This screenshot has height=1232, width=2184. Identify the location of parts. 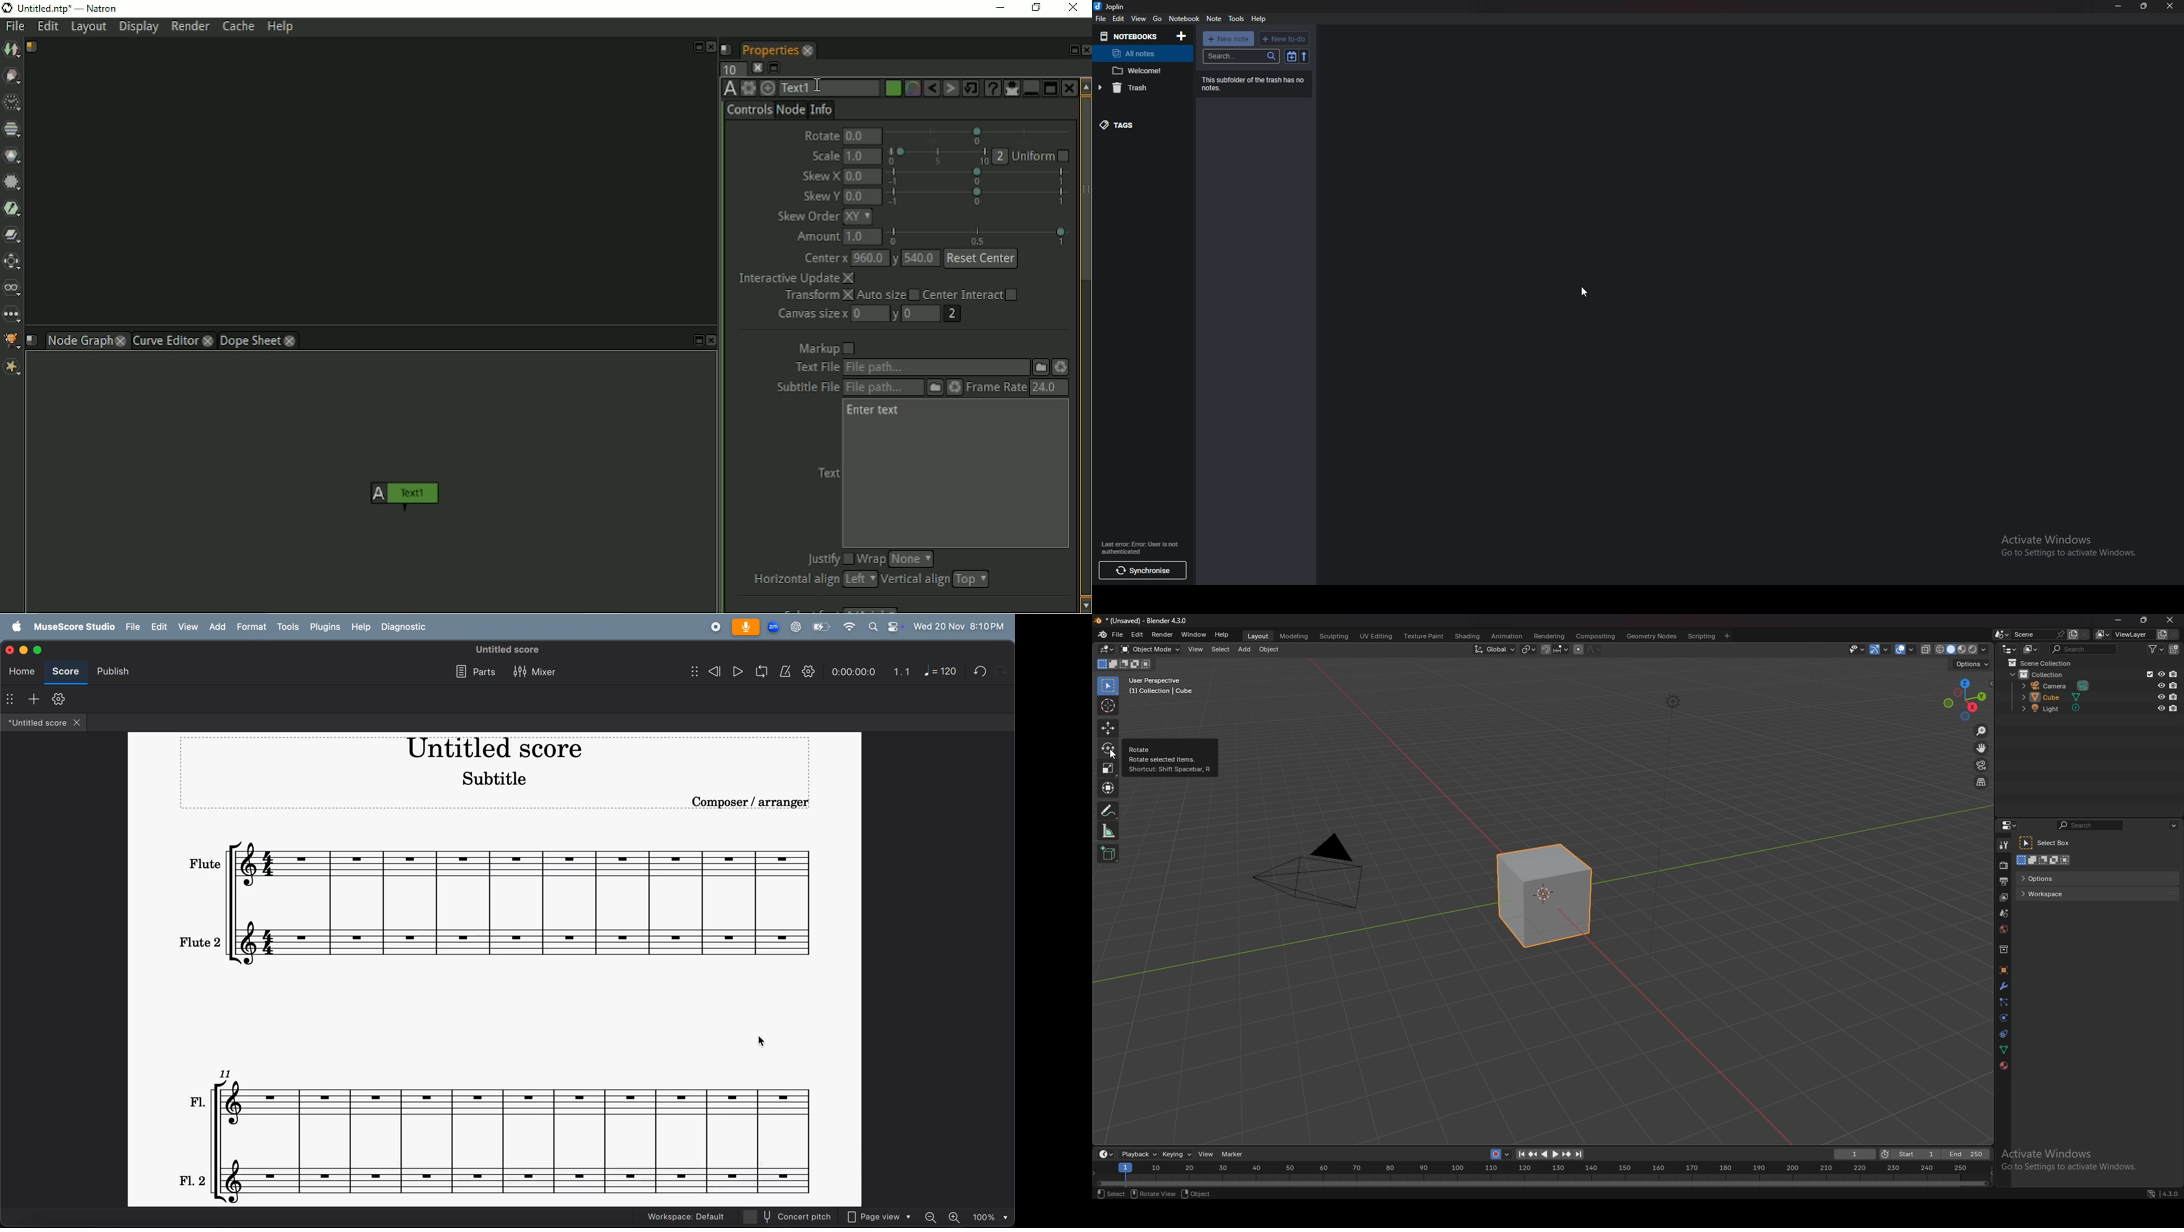
(473, 670).